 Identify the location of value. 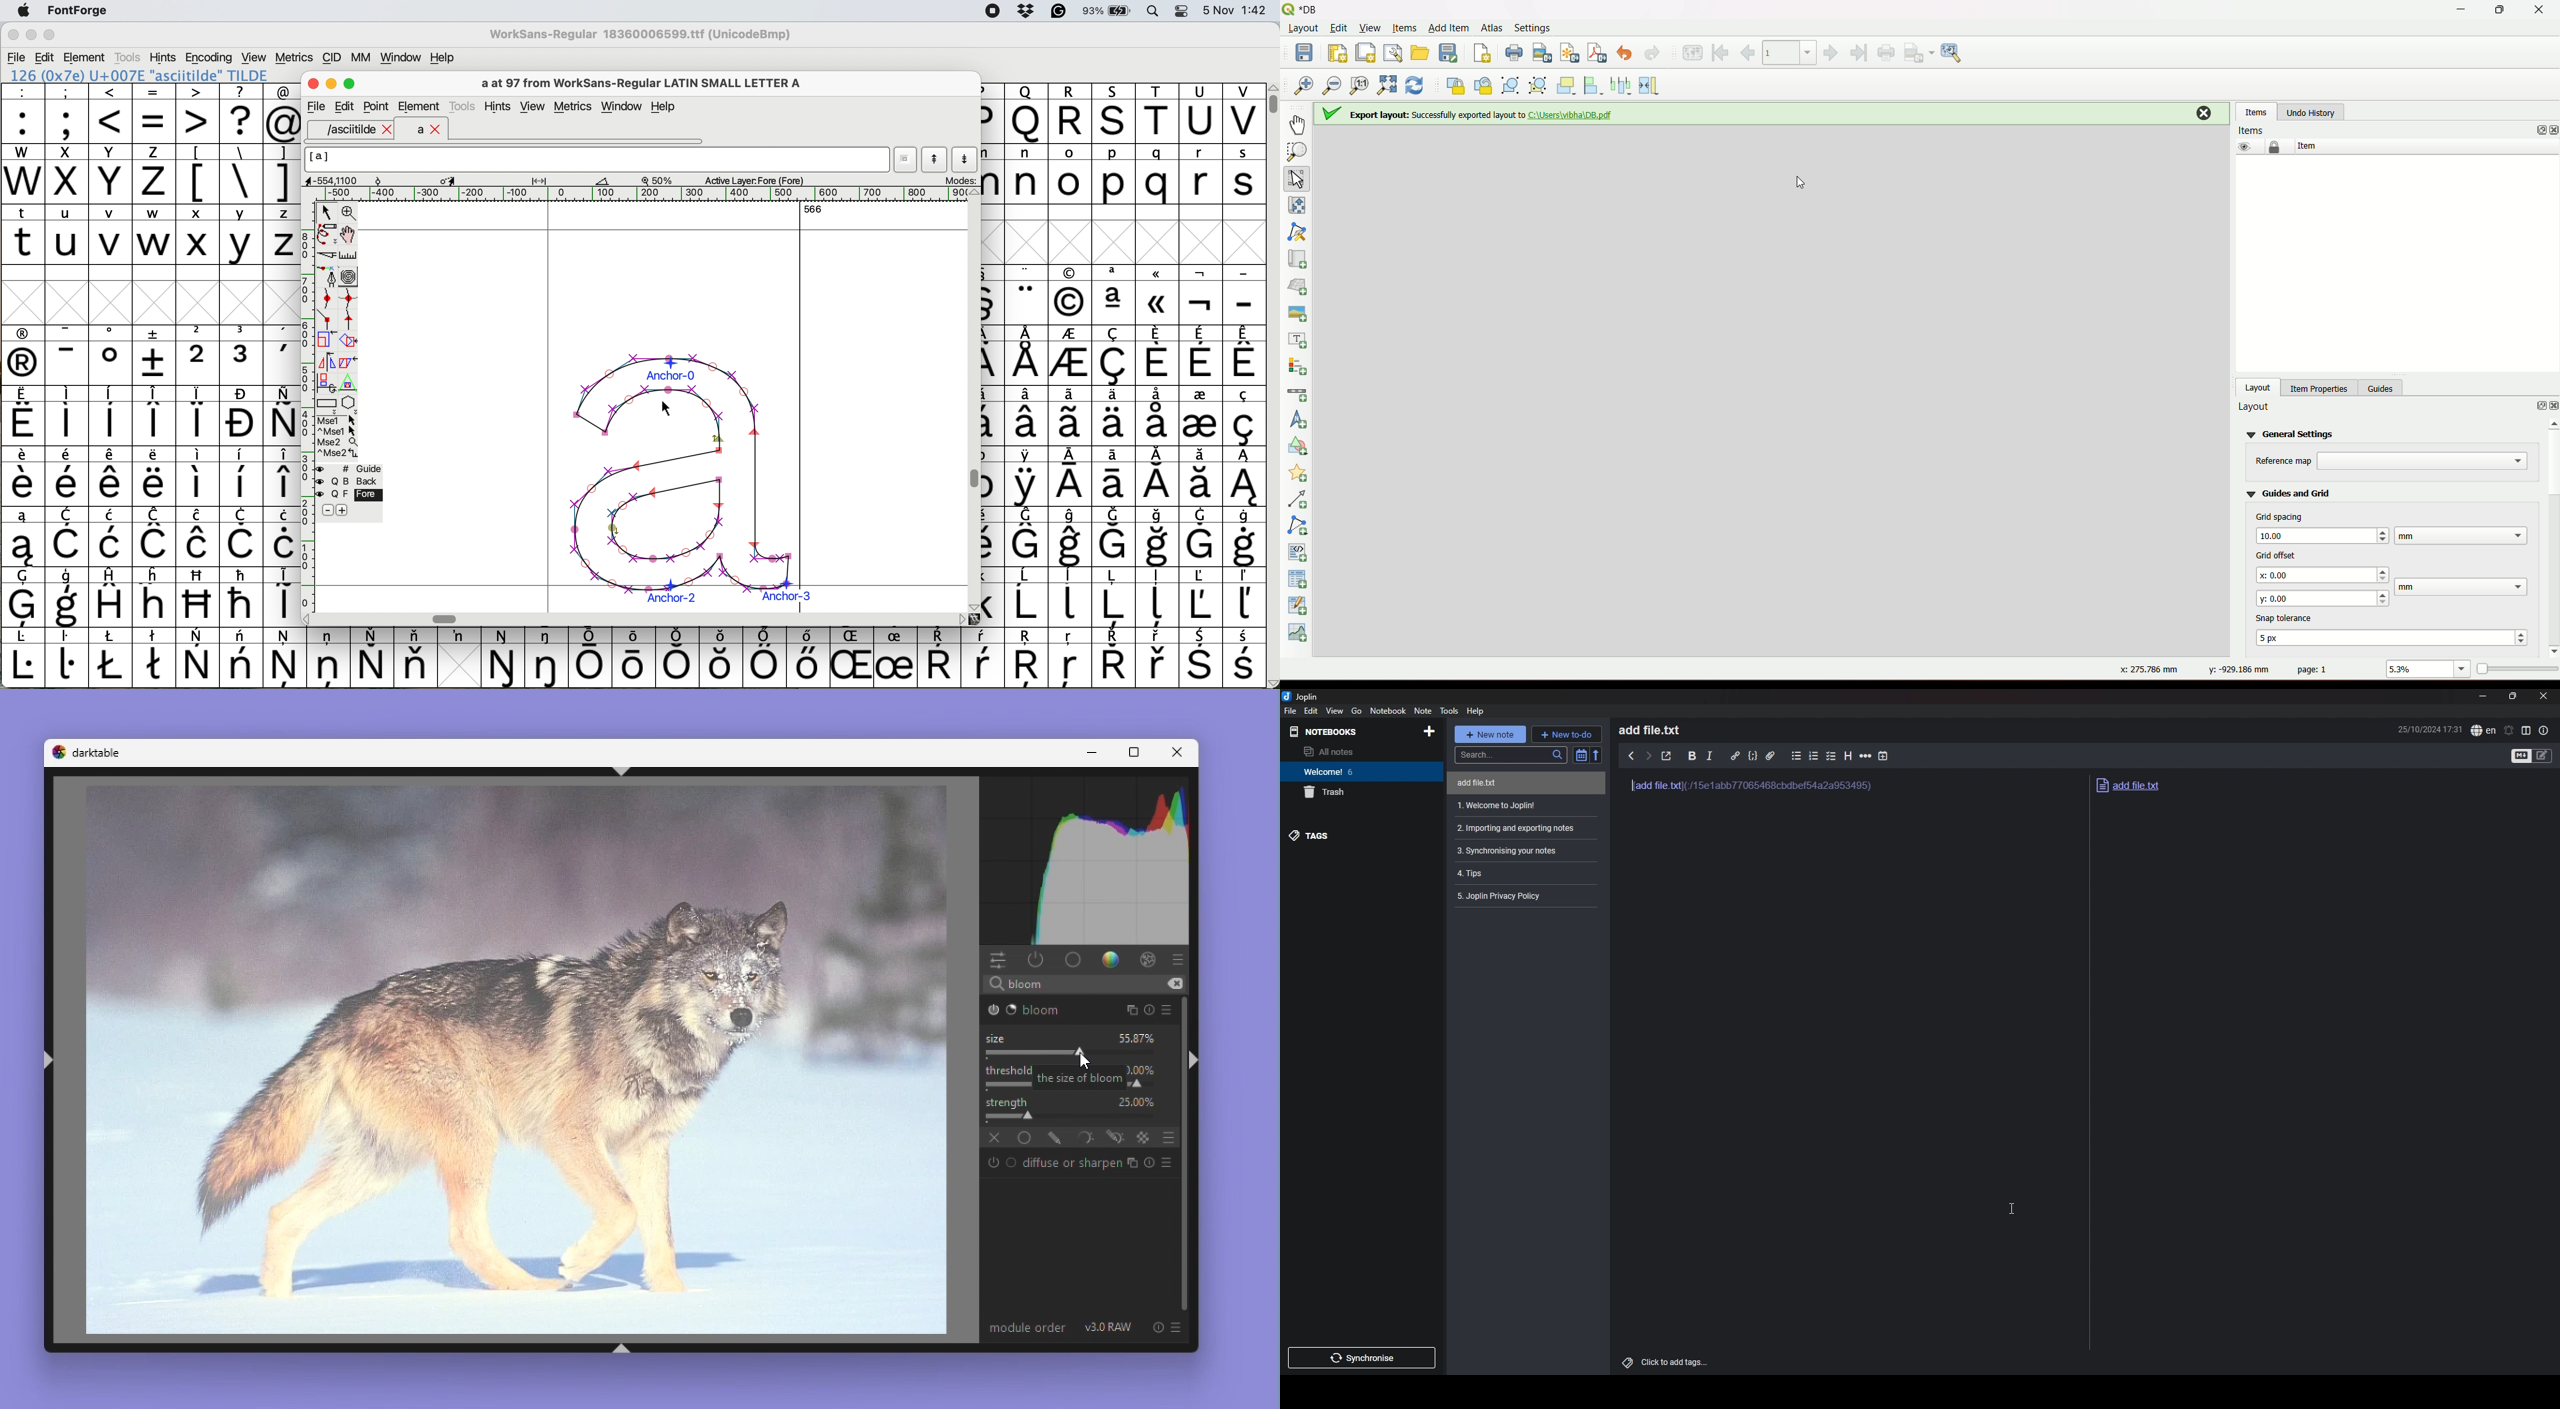
(2418, 670).